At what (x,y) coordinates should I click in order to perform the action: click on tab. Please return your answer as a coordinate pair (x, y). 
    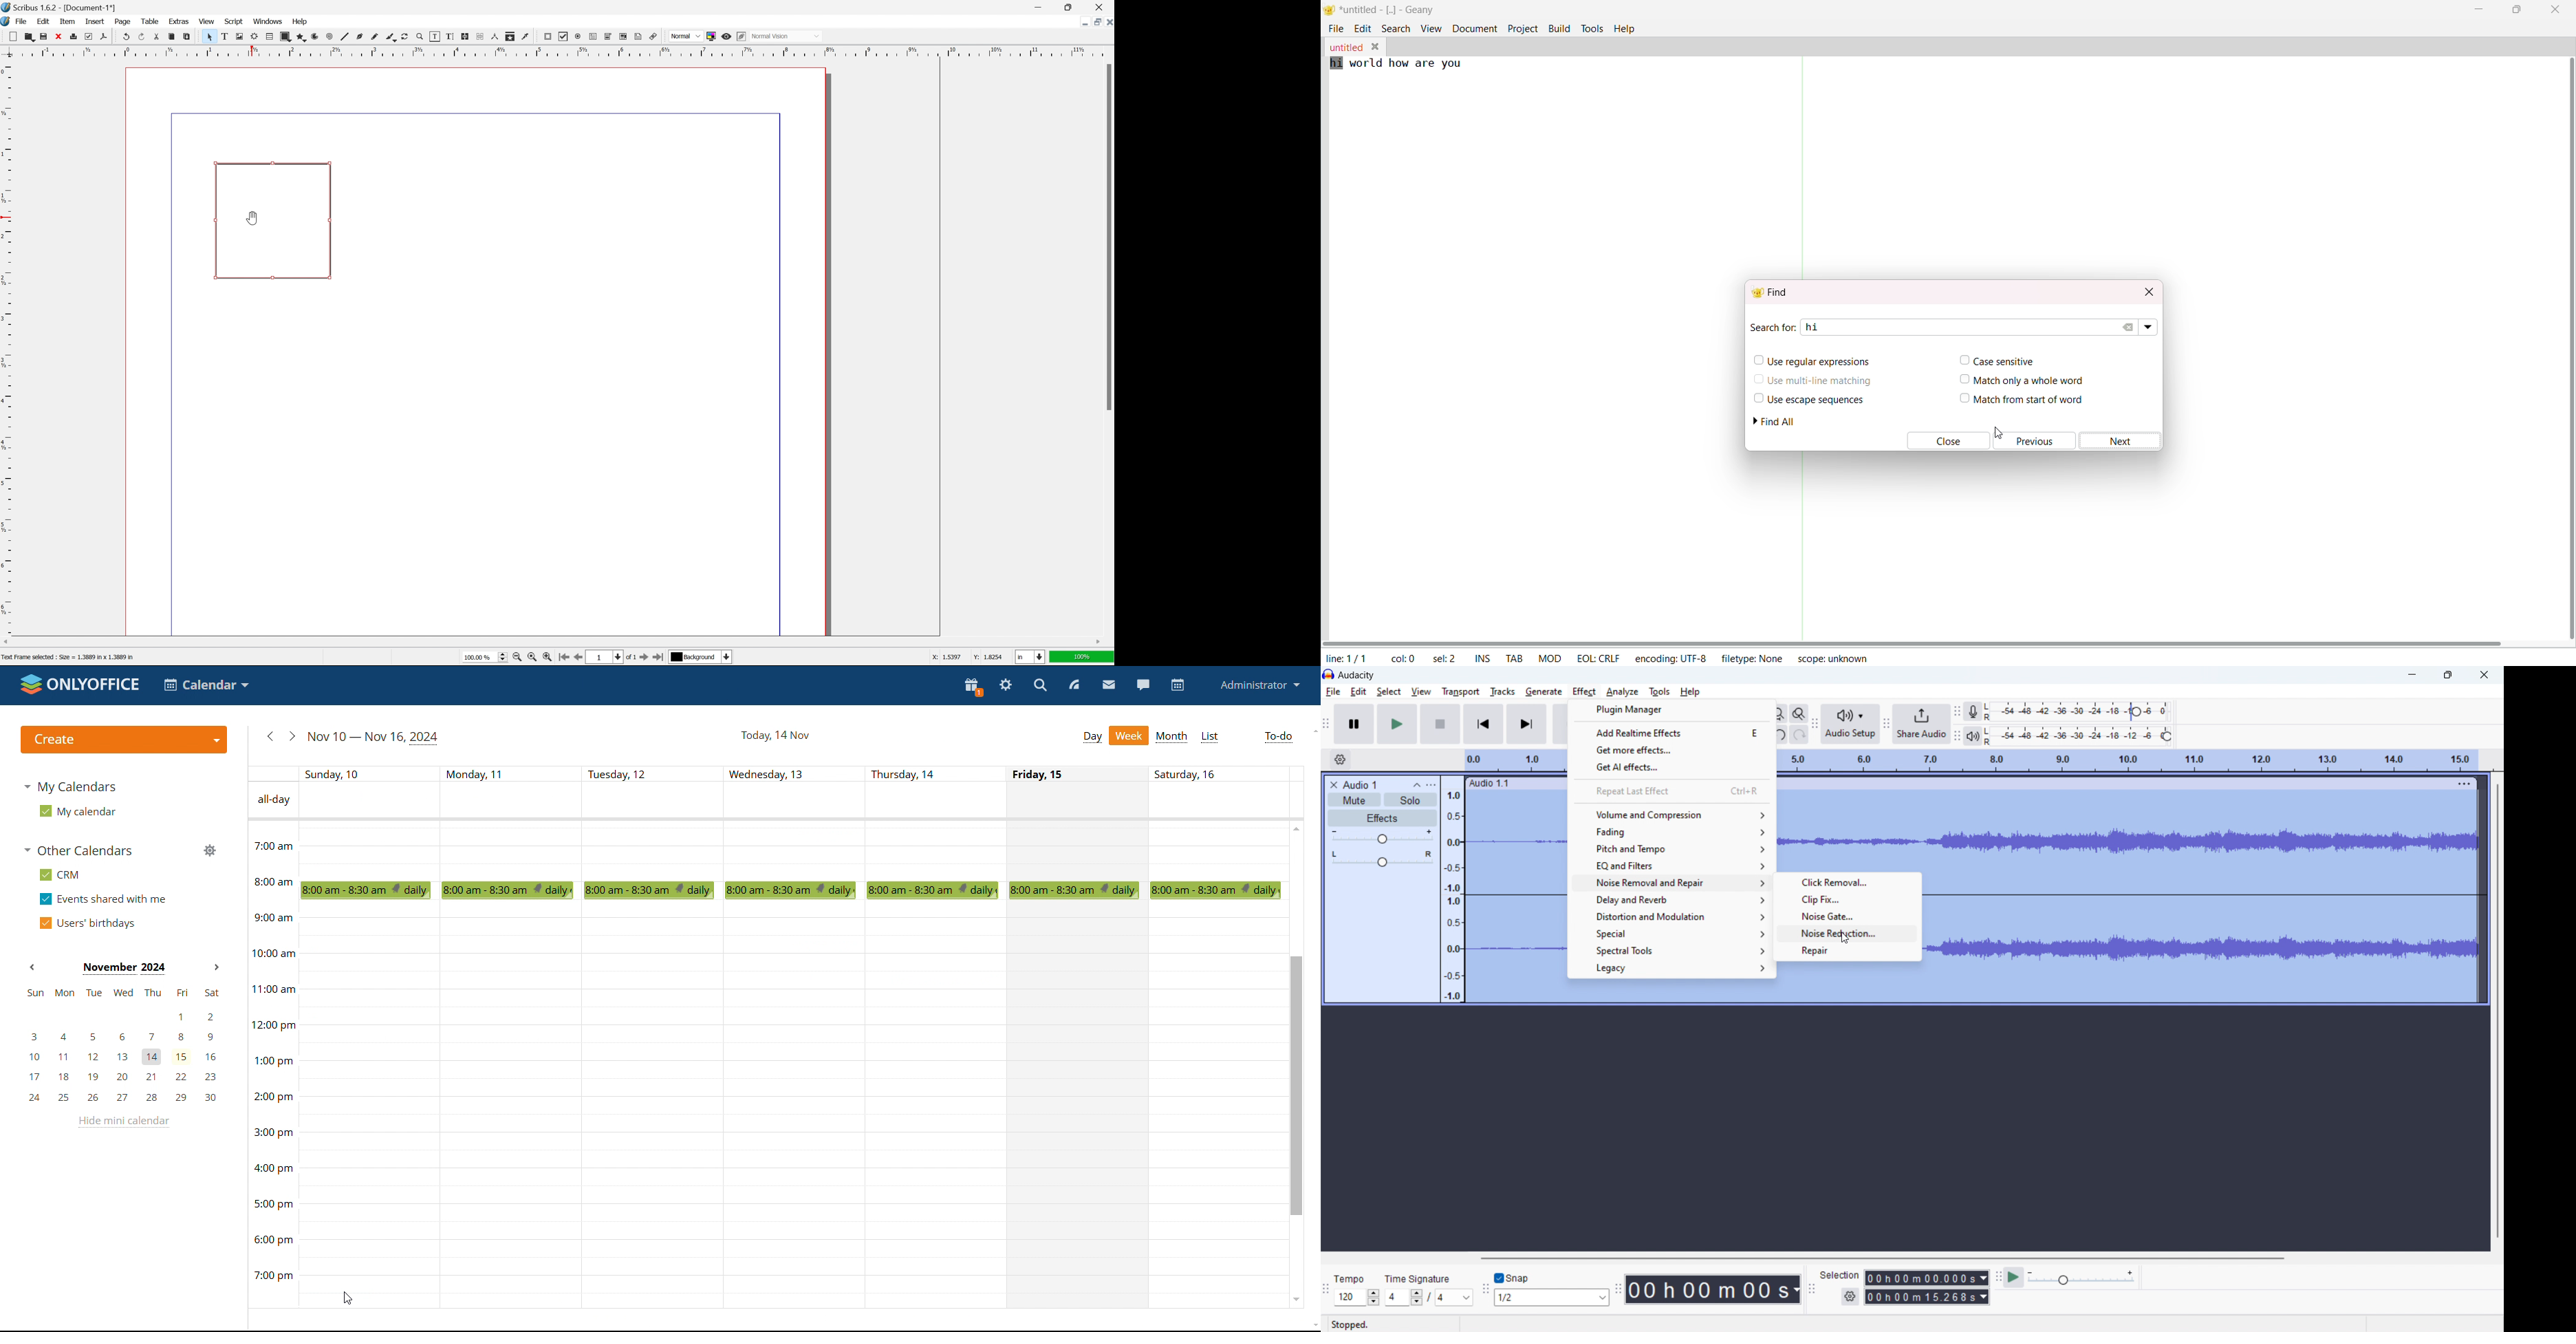
    Looking at the image, I should click on (1515, 657).